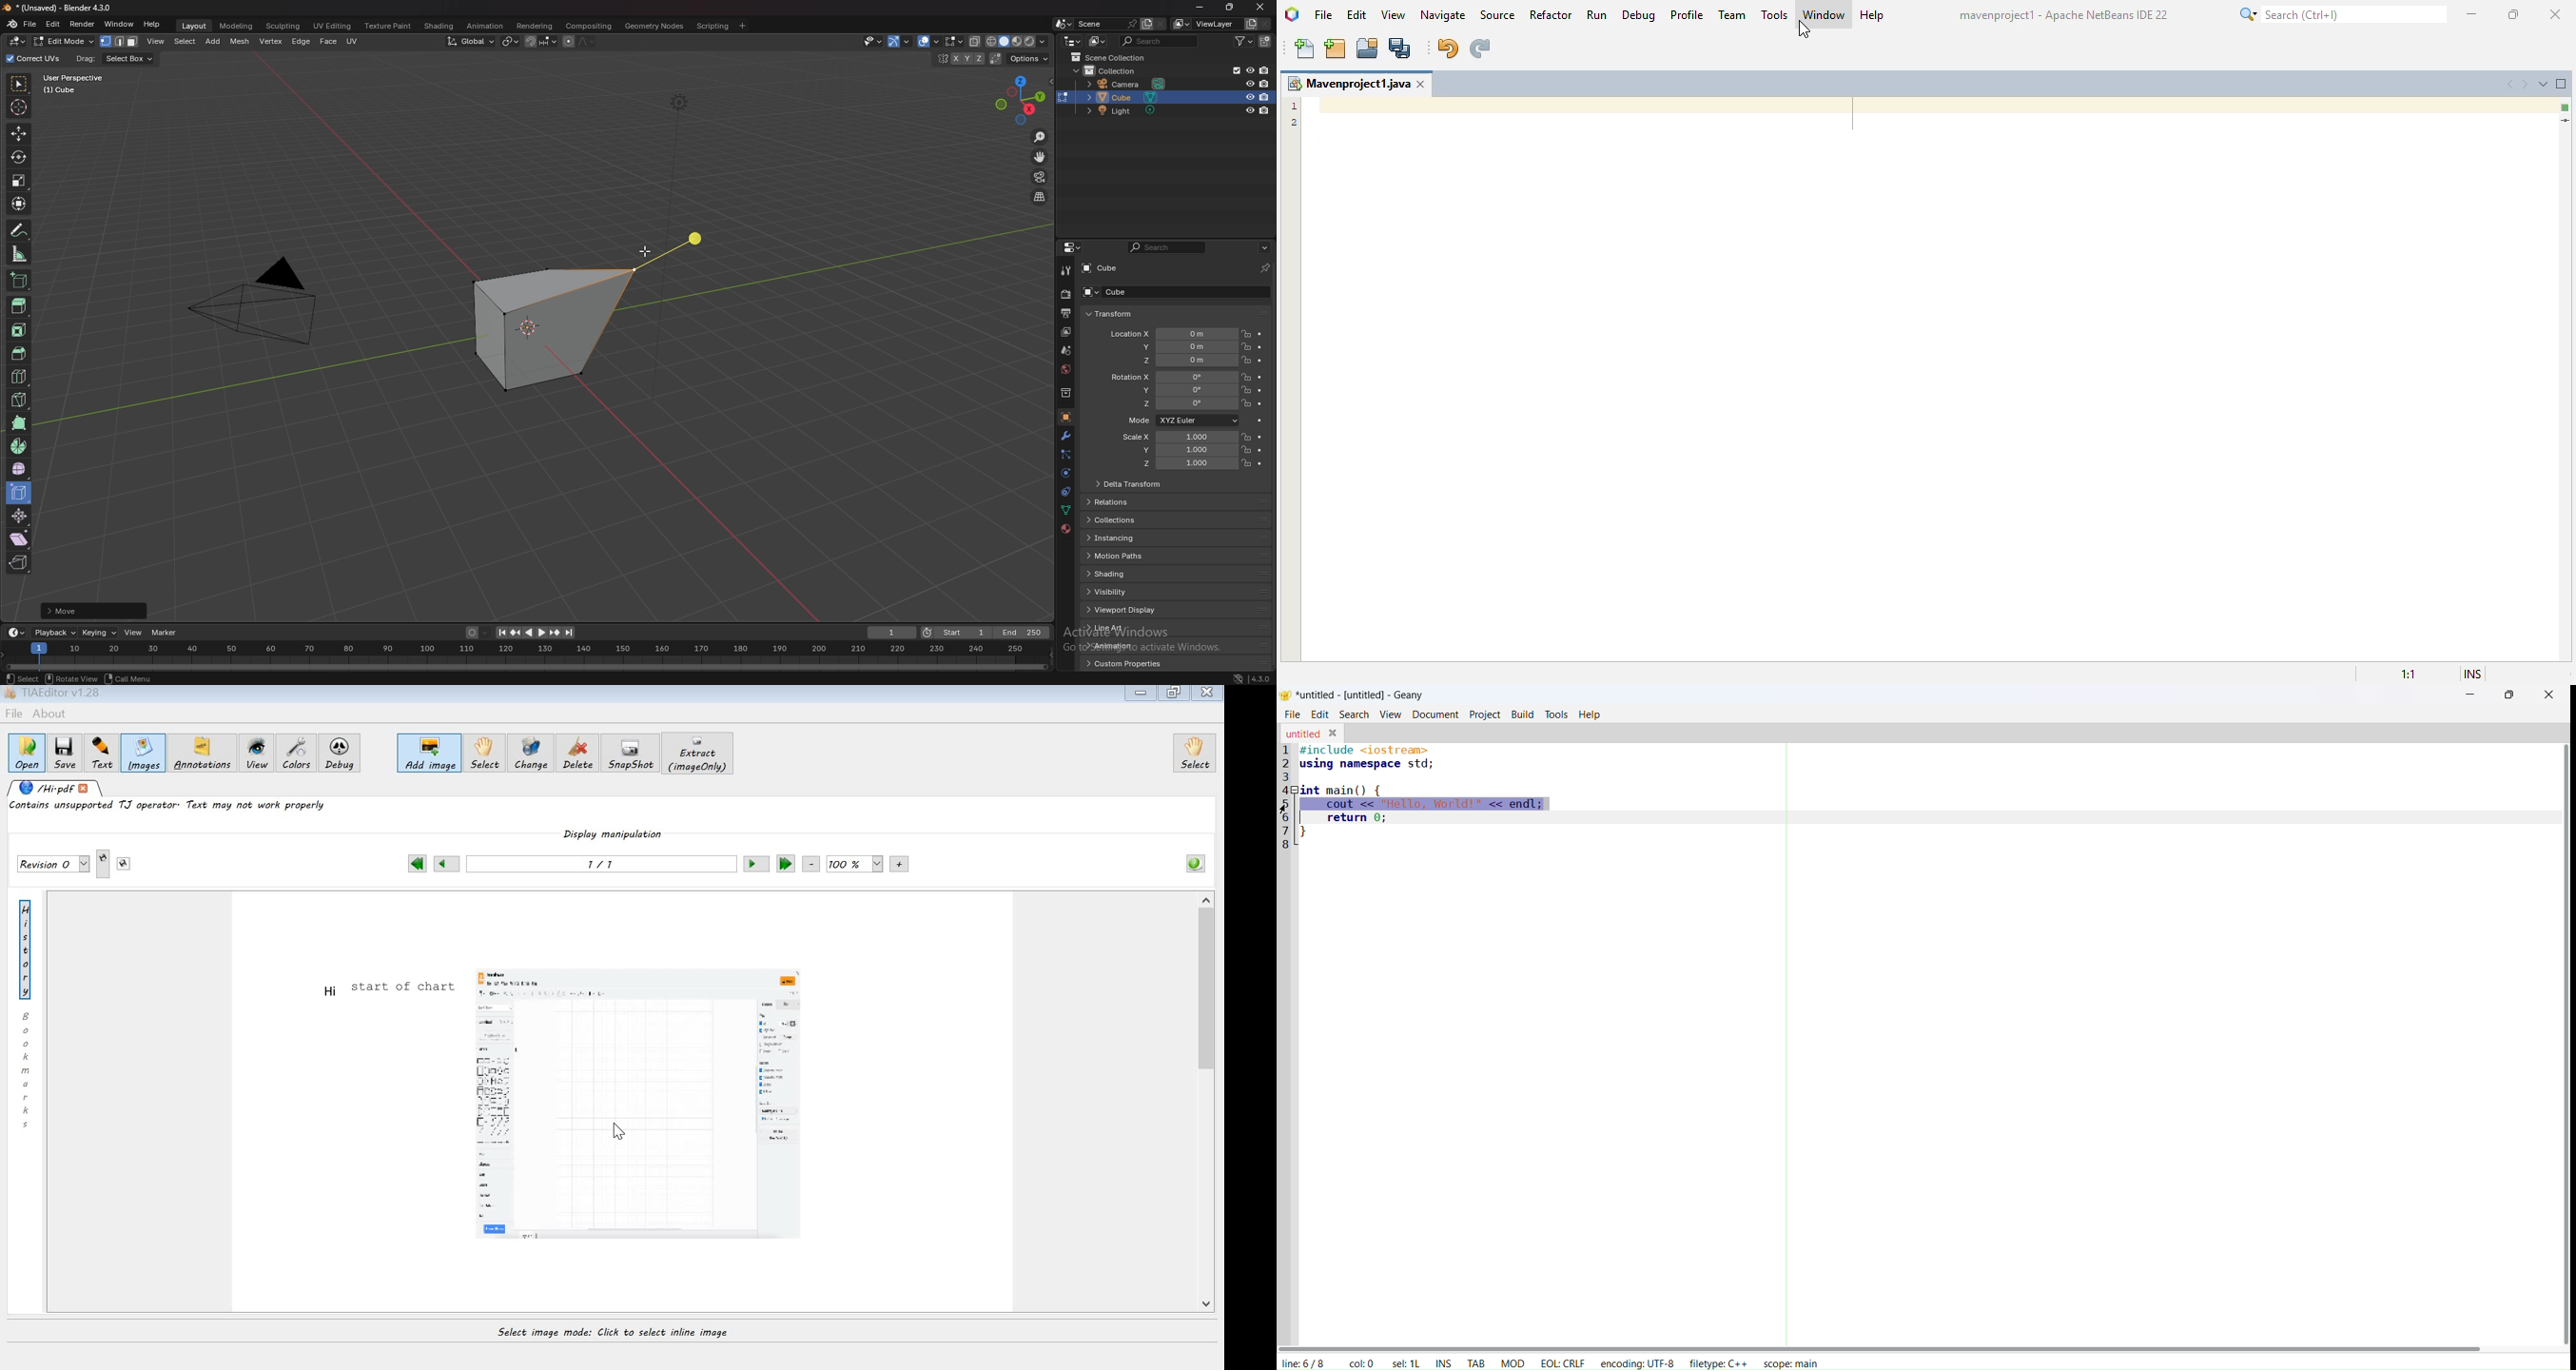 This screenshot has height=1372, width=2576. Describe the element at coordinates (1323, 15) in the screenshot. I see `file` at that location.